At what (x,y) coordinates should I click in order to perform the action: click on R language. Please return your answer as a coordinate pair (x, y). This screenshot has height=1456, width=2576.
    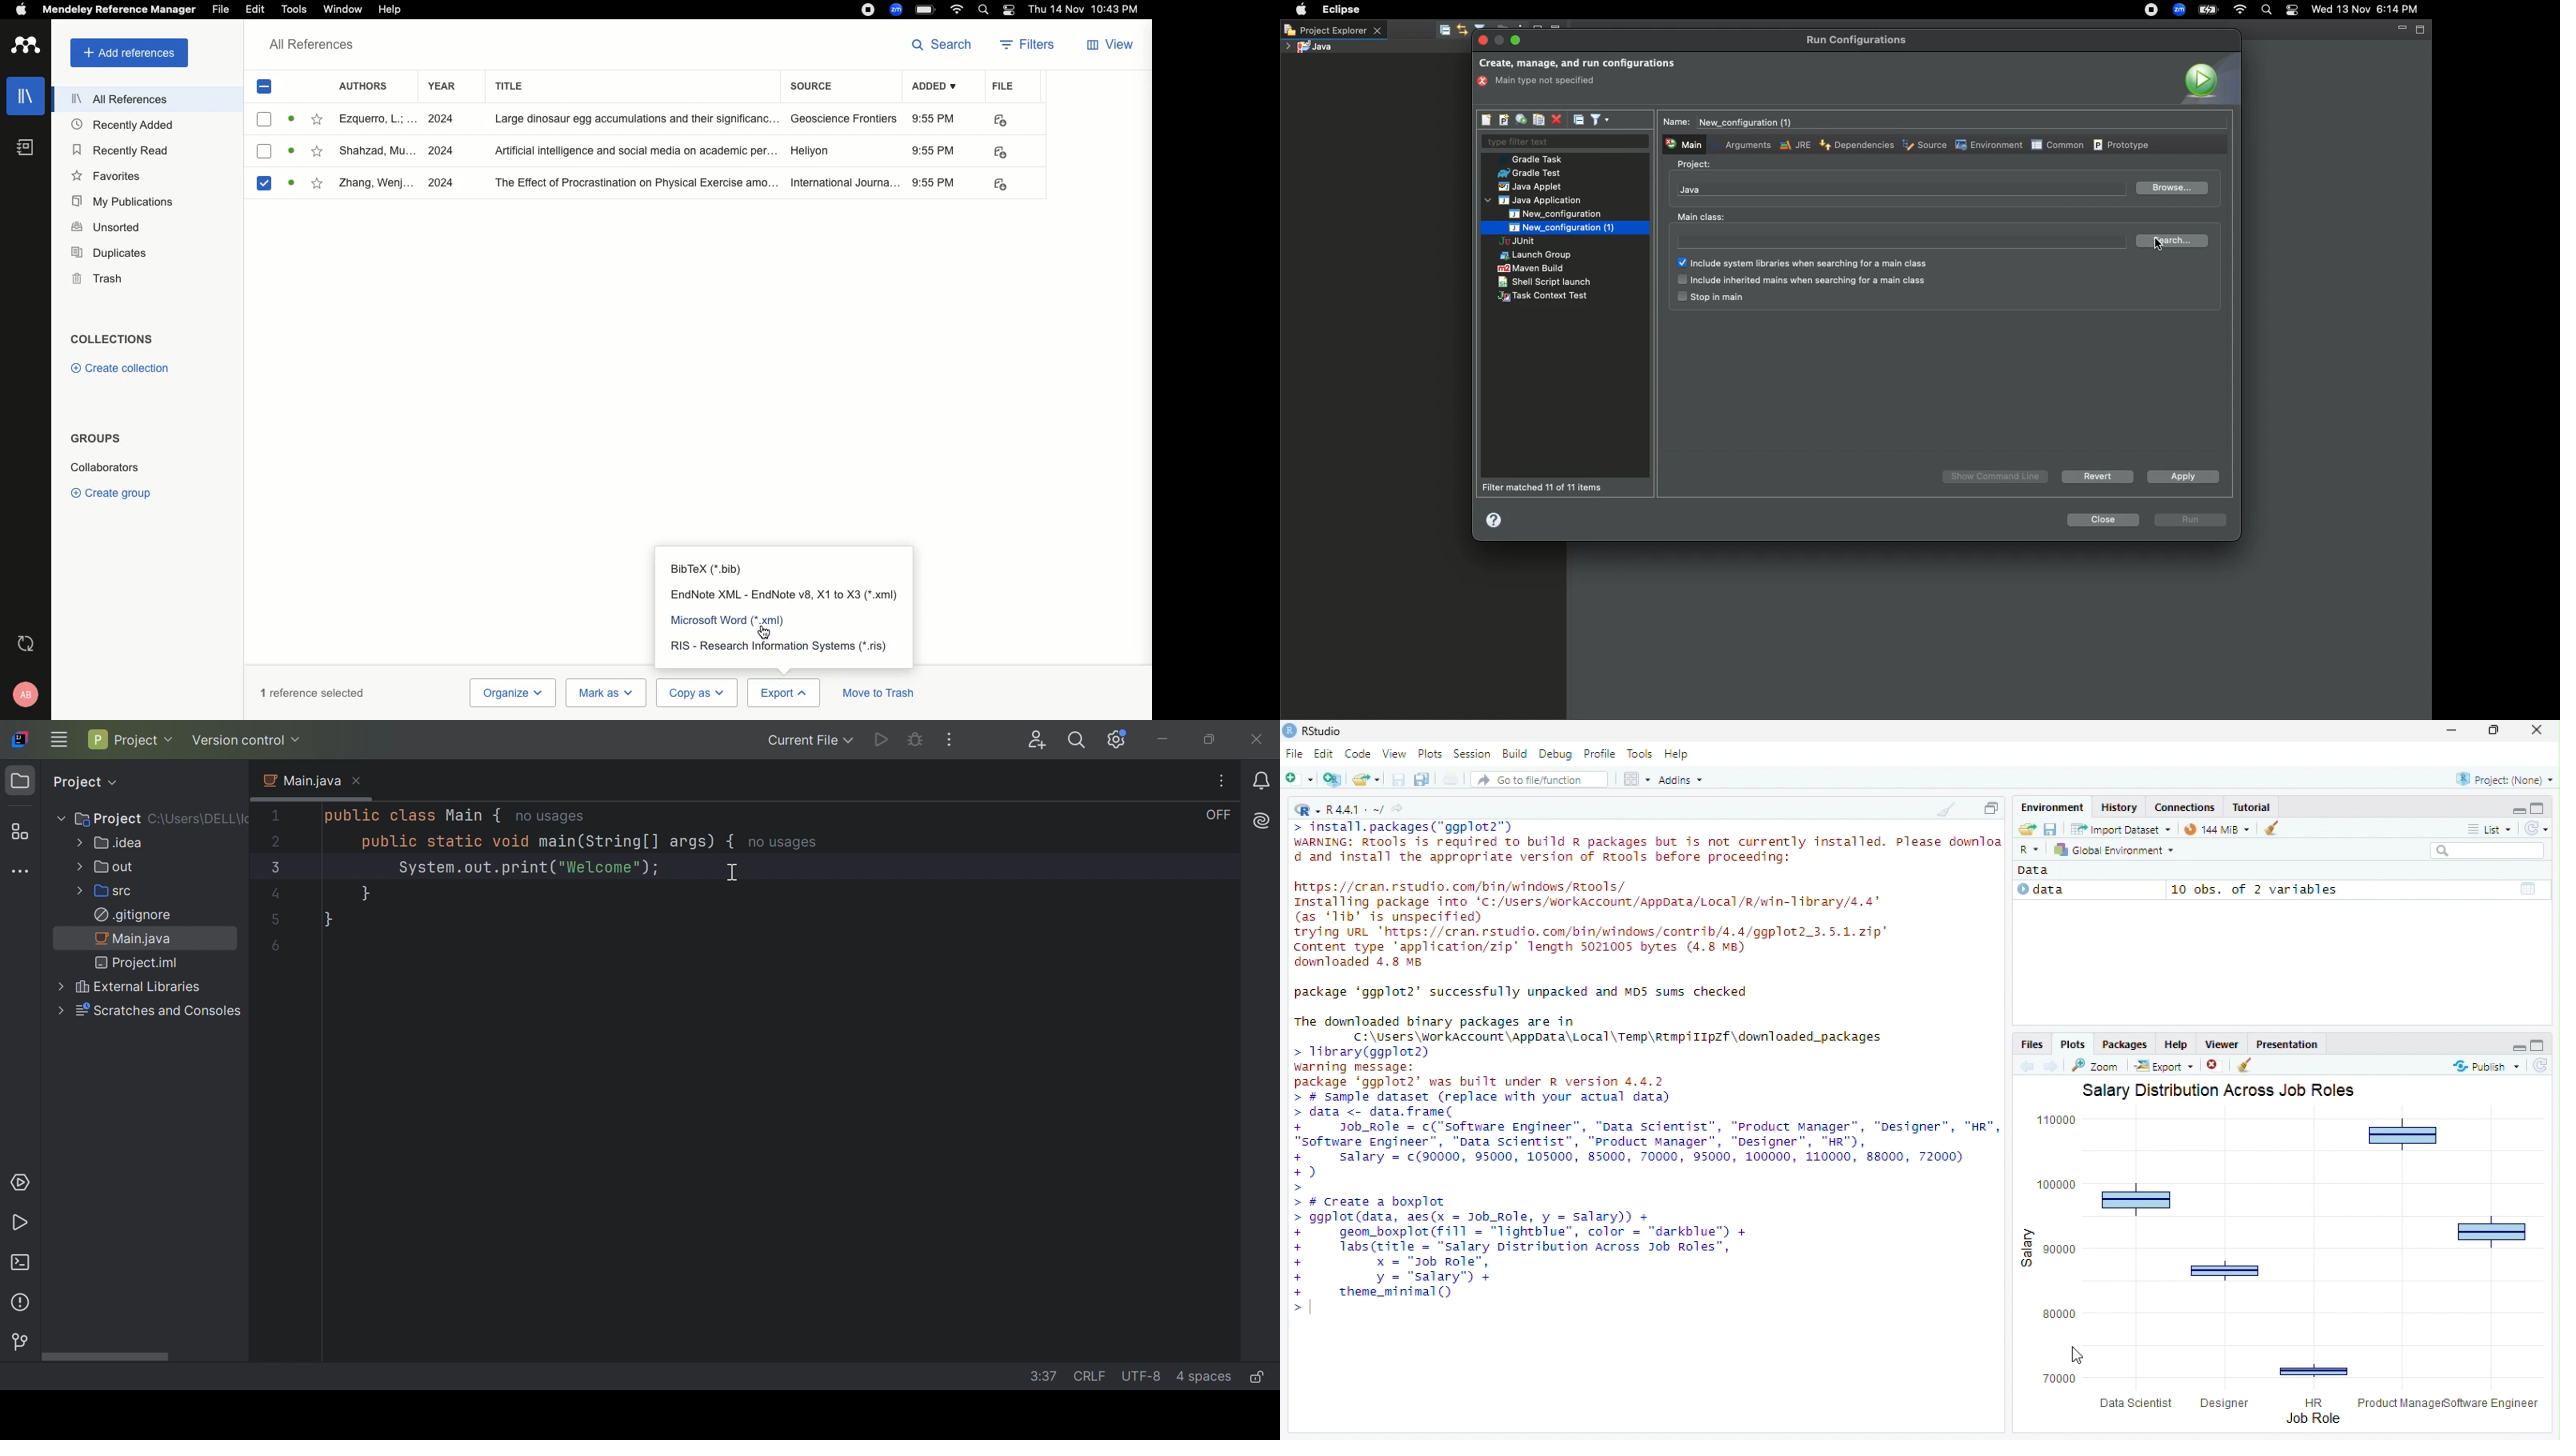
    Looking at the image, I should click on (2031, 849).